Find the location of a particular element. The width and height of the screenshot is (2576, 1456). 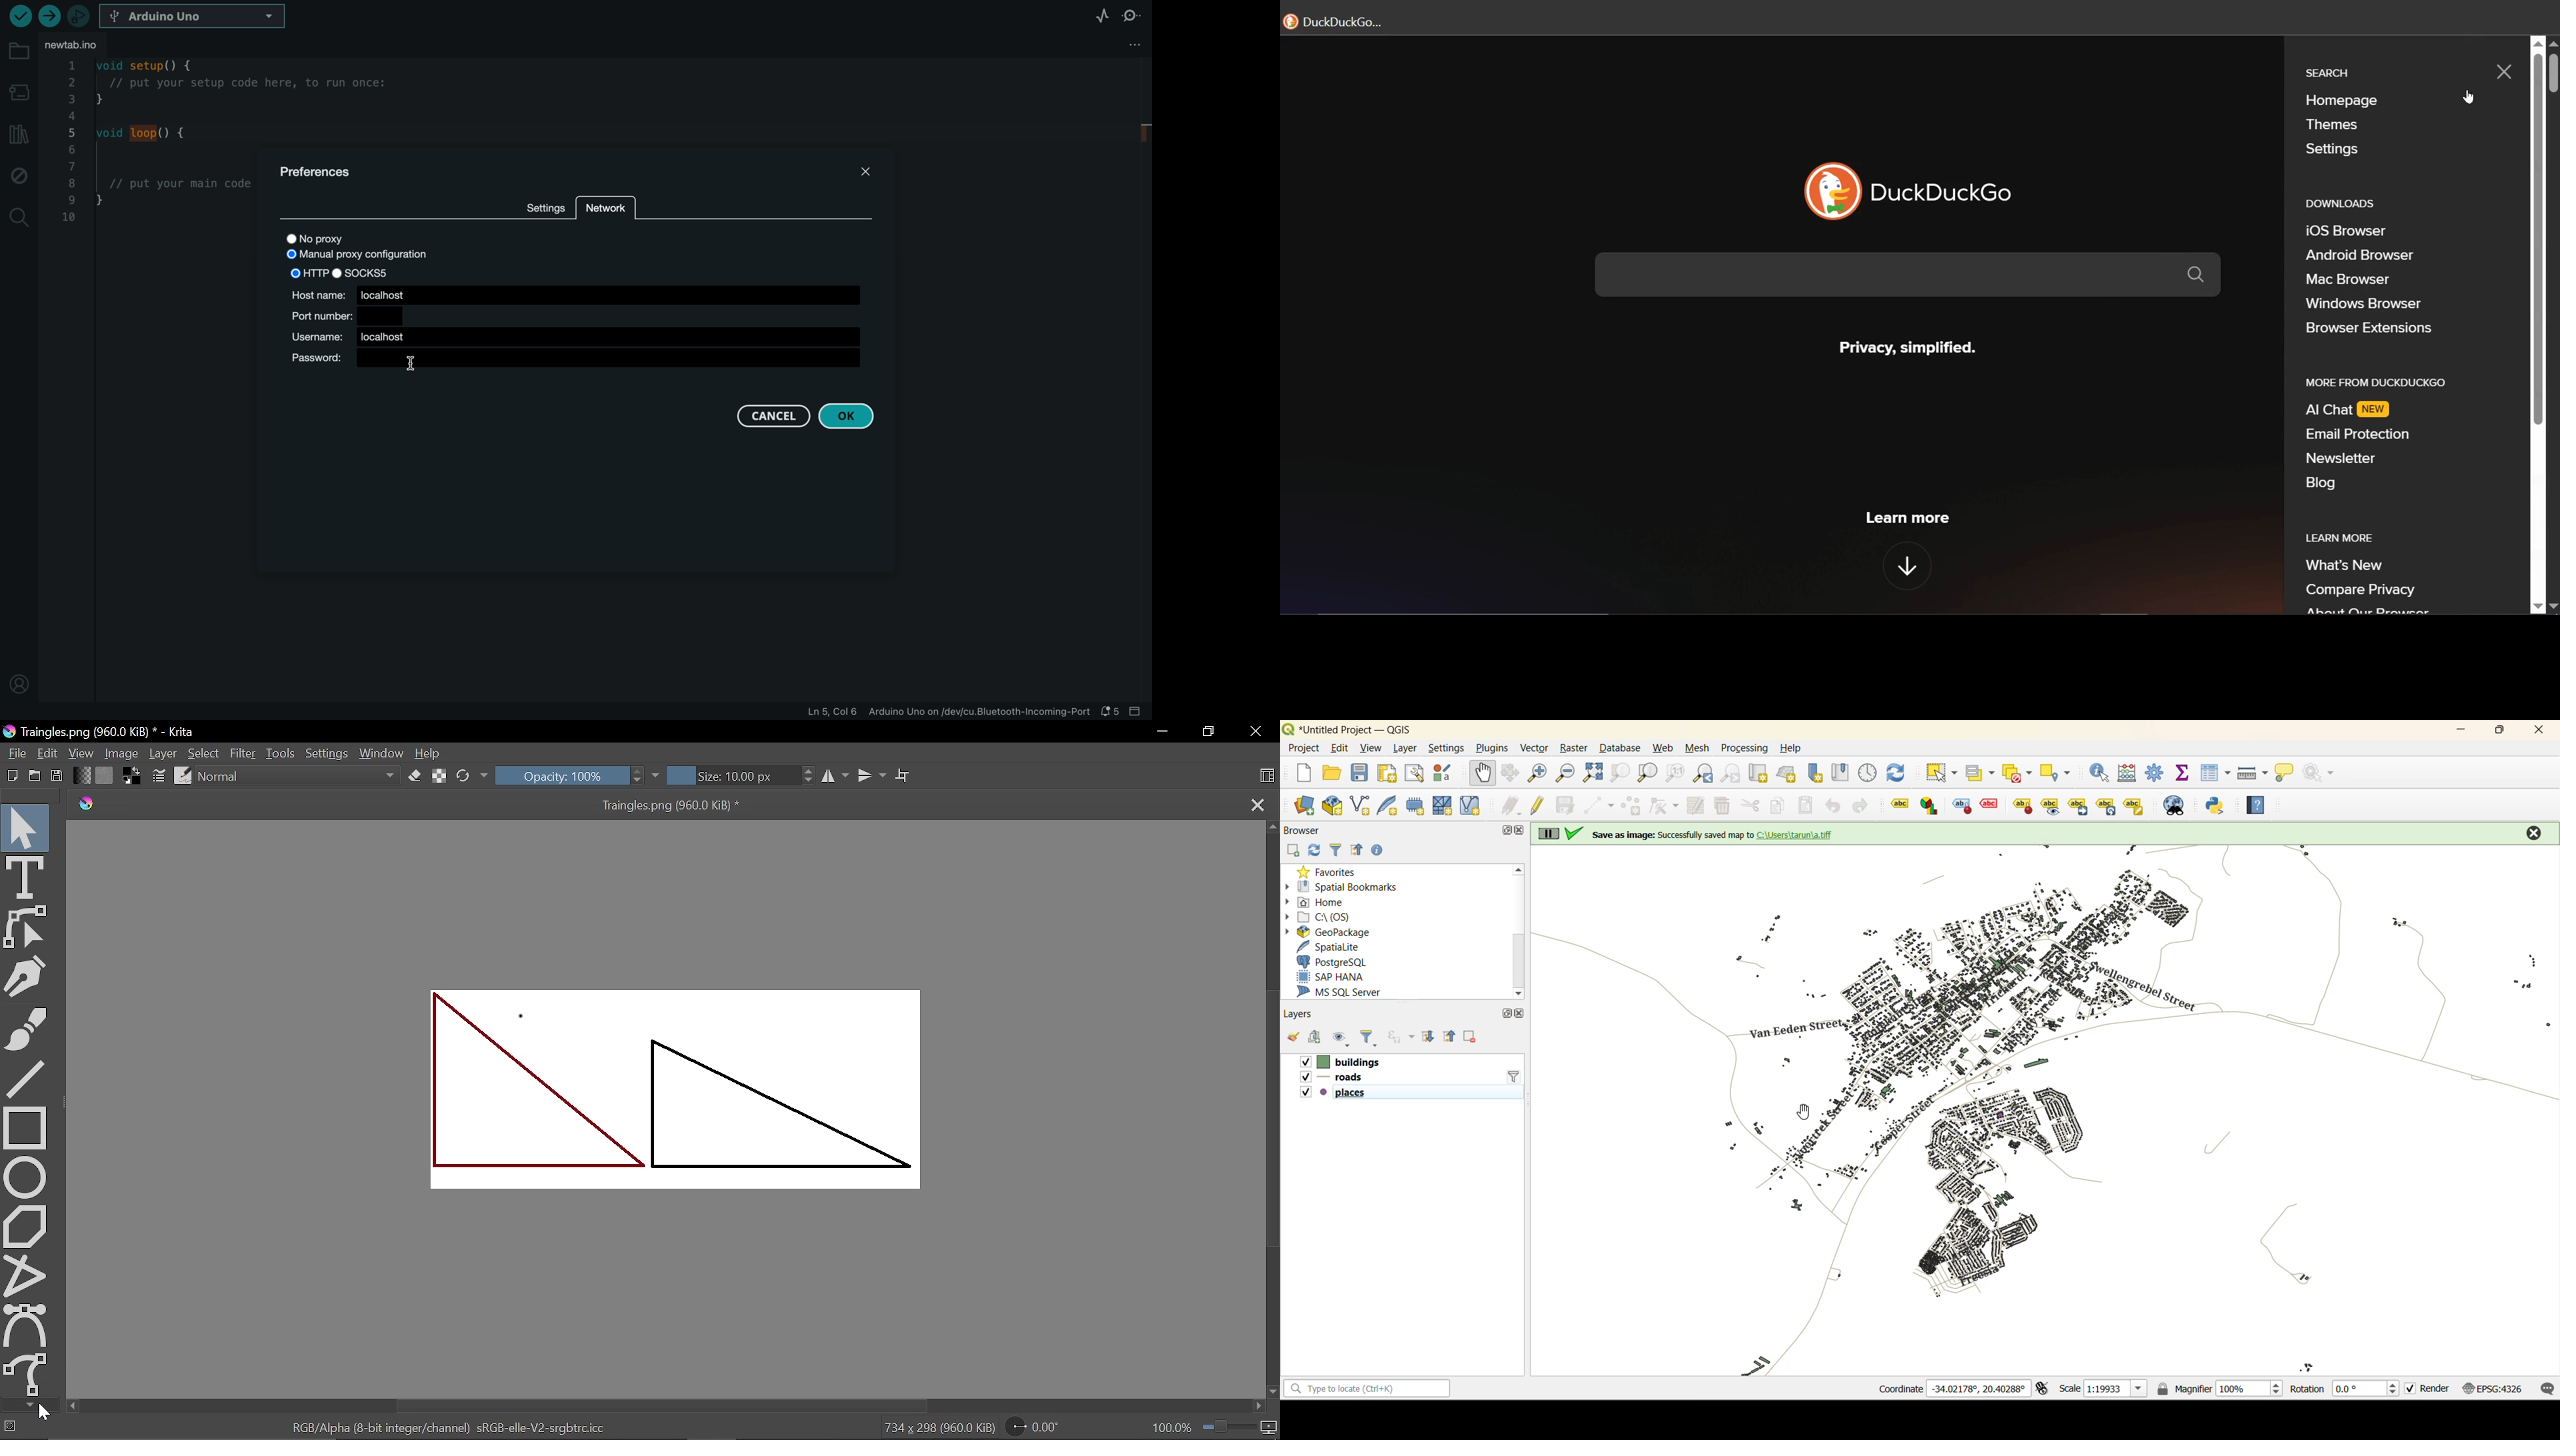

coordinates is located at coordinates (1953, 1390).